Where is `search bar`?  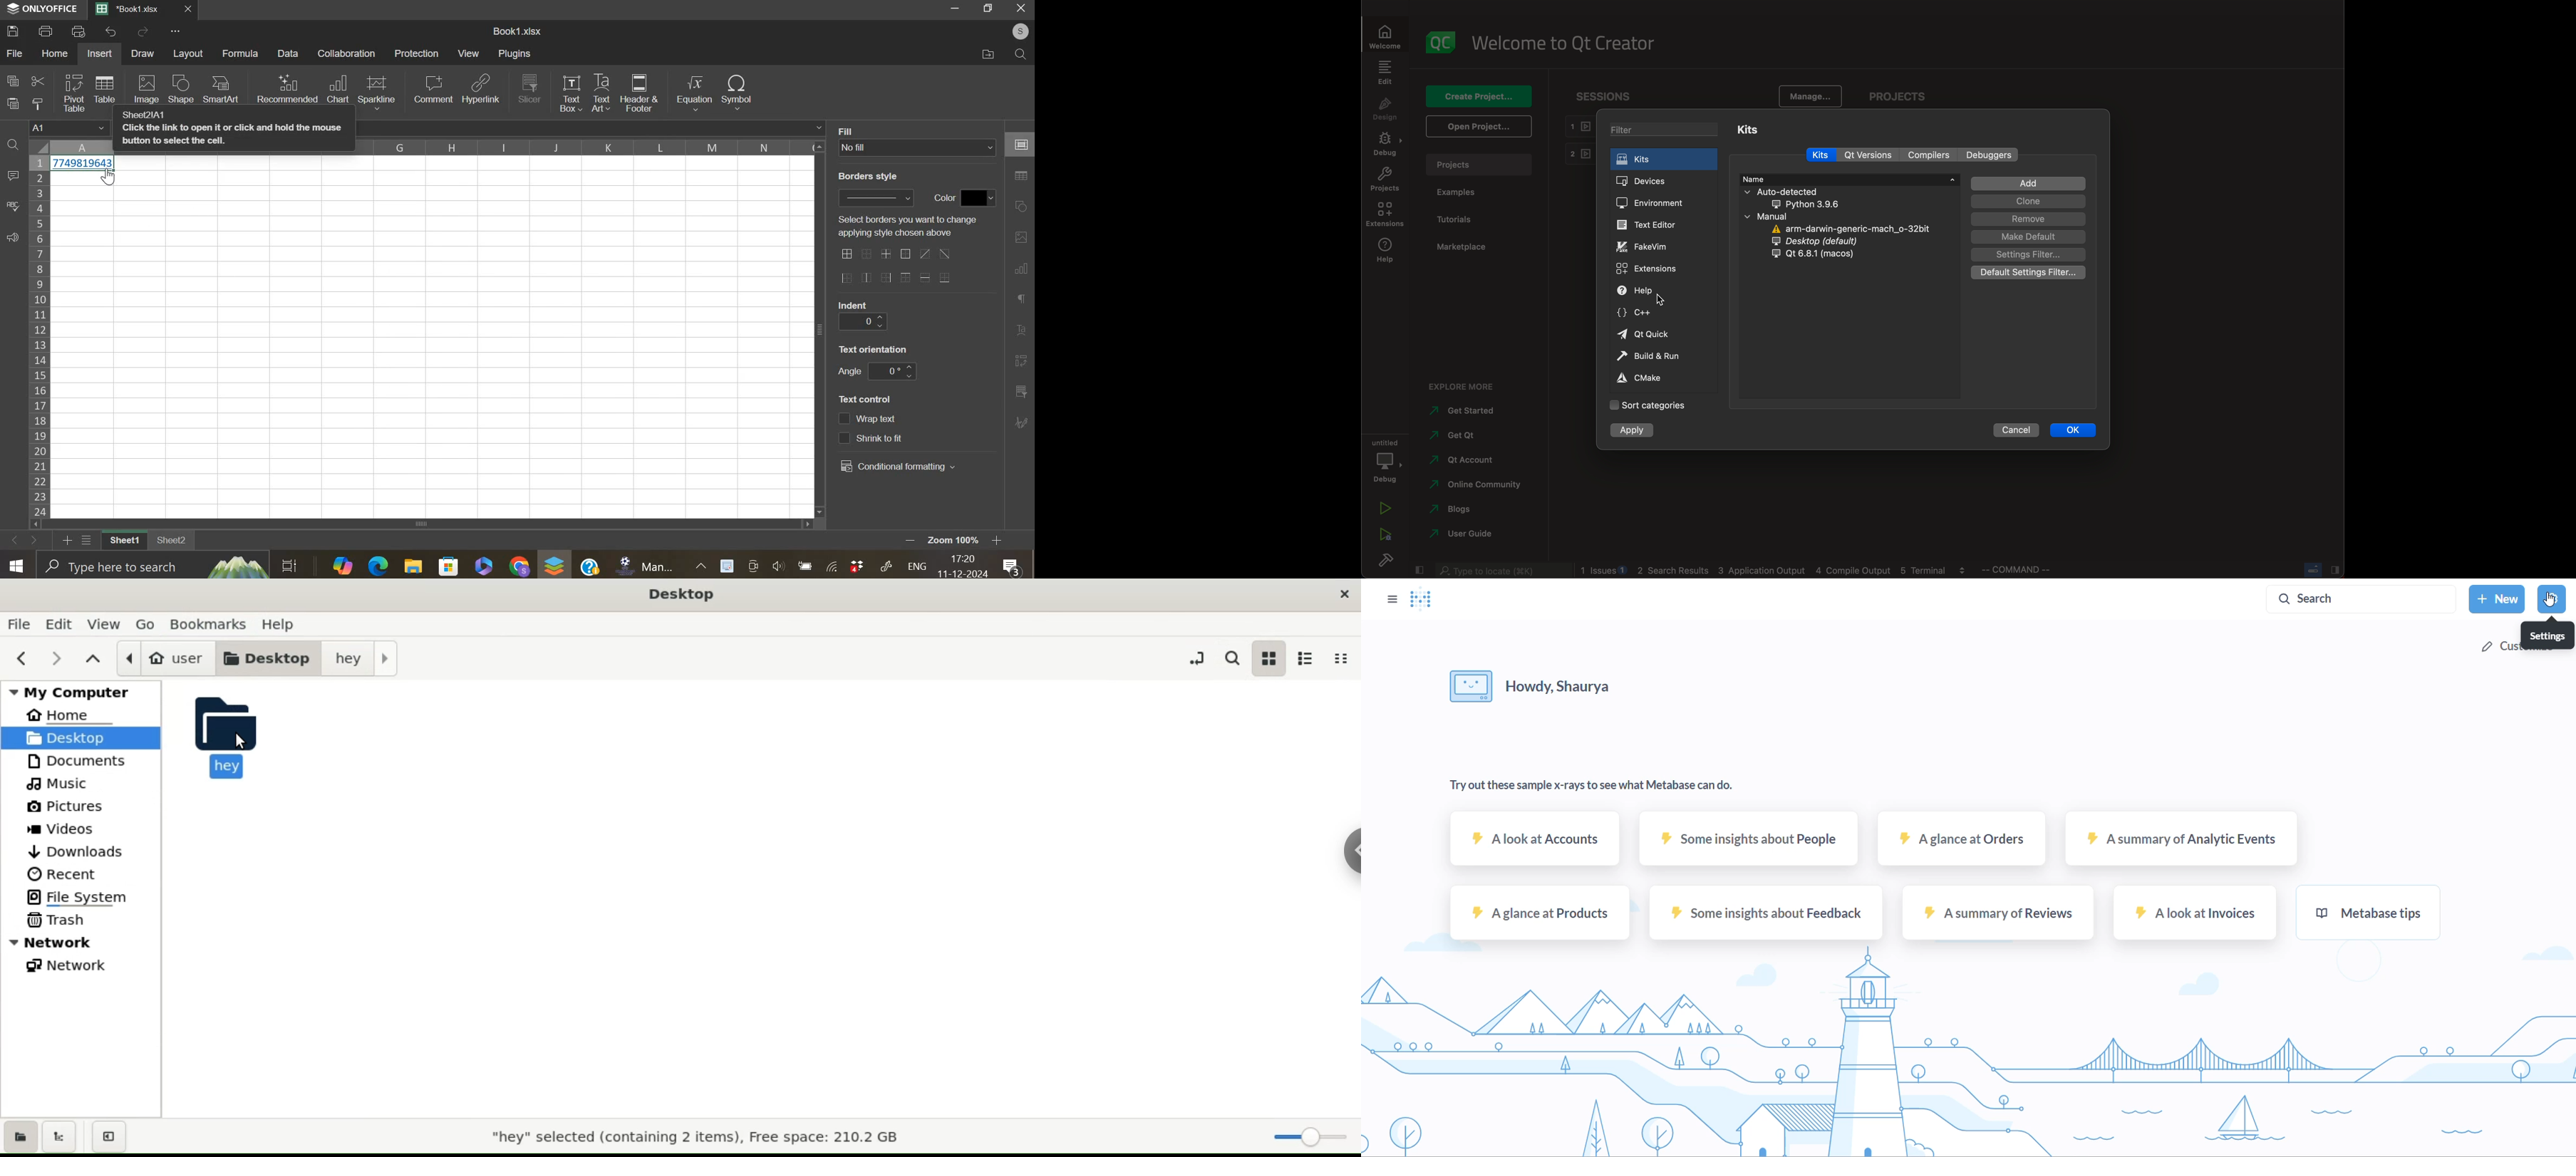 search bar is located at coordinates (1503, 571).